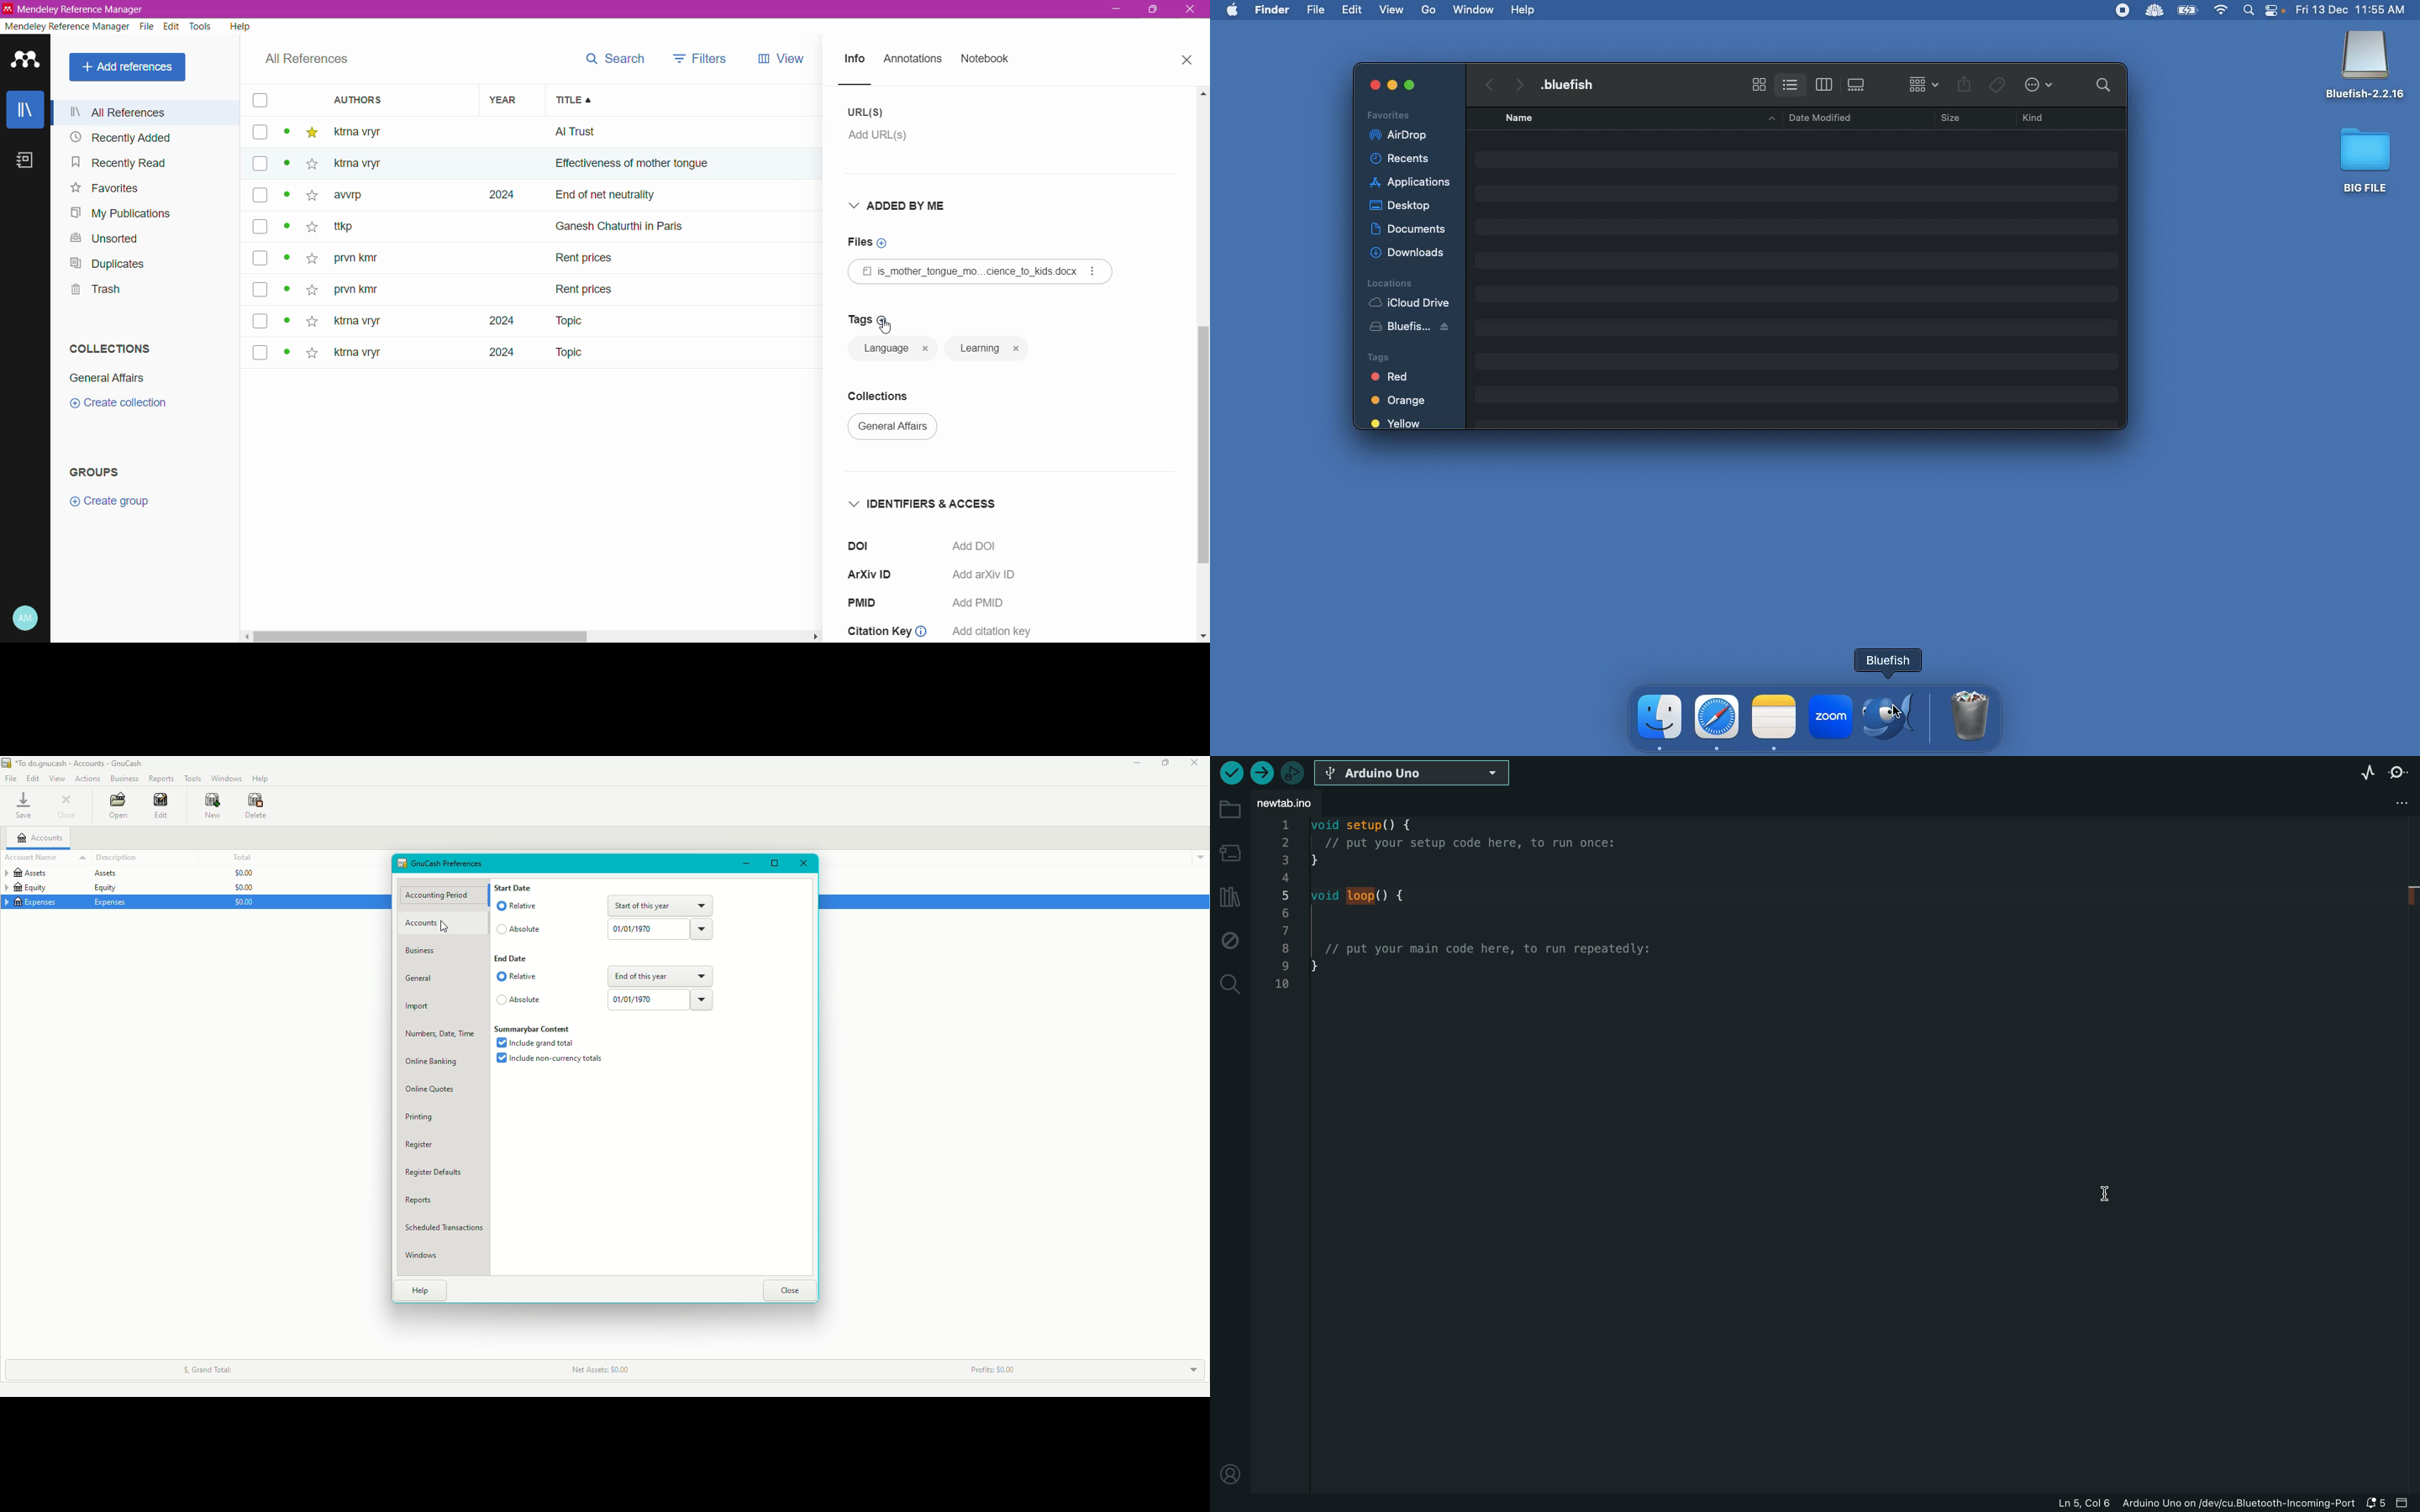 This screenshot has height=1512, width=2436. I want to click on Edit, so click(163, 806).